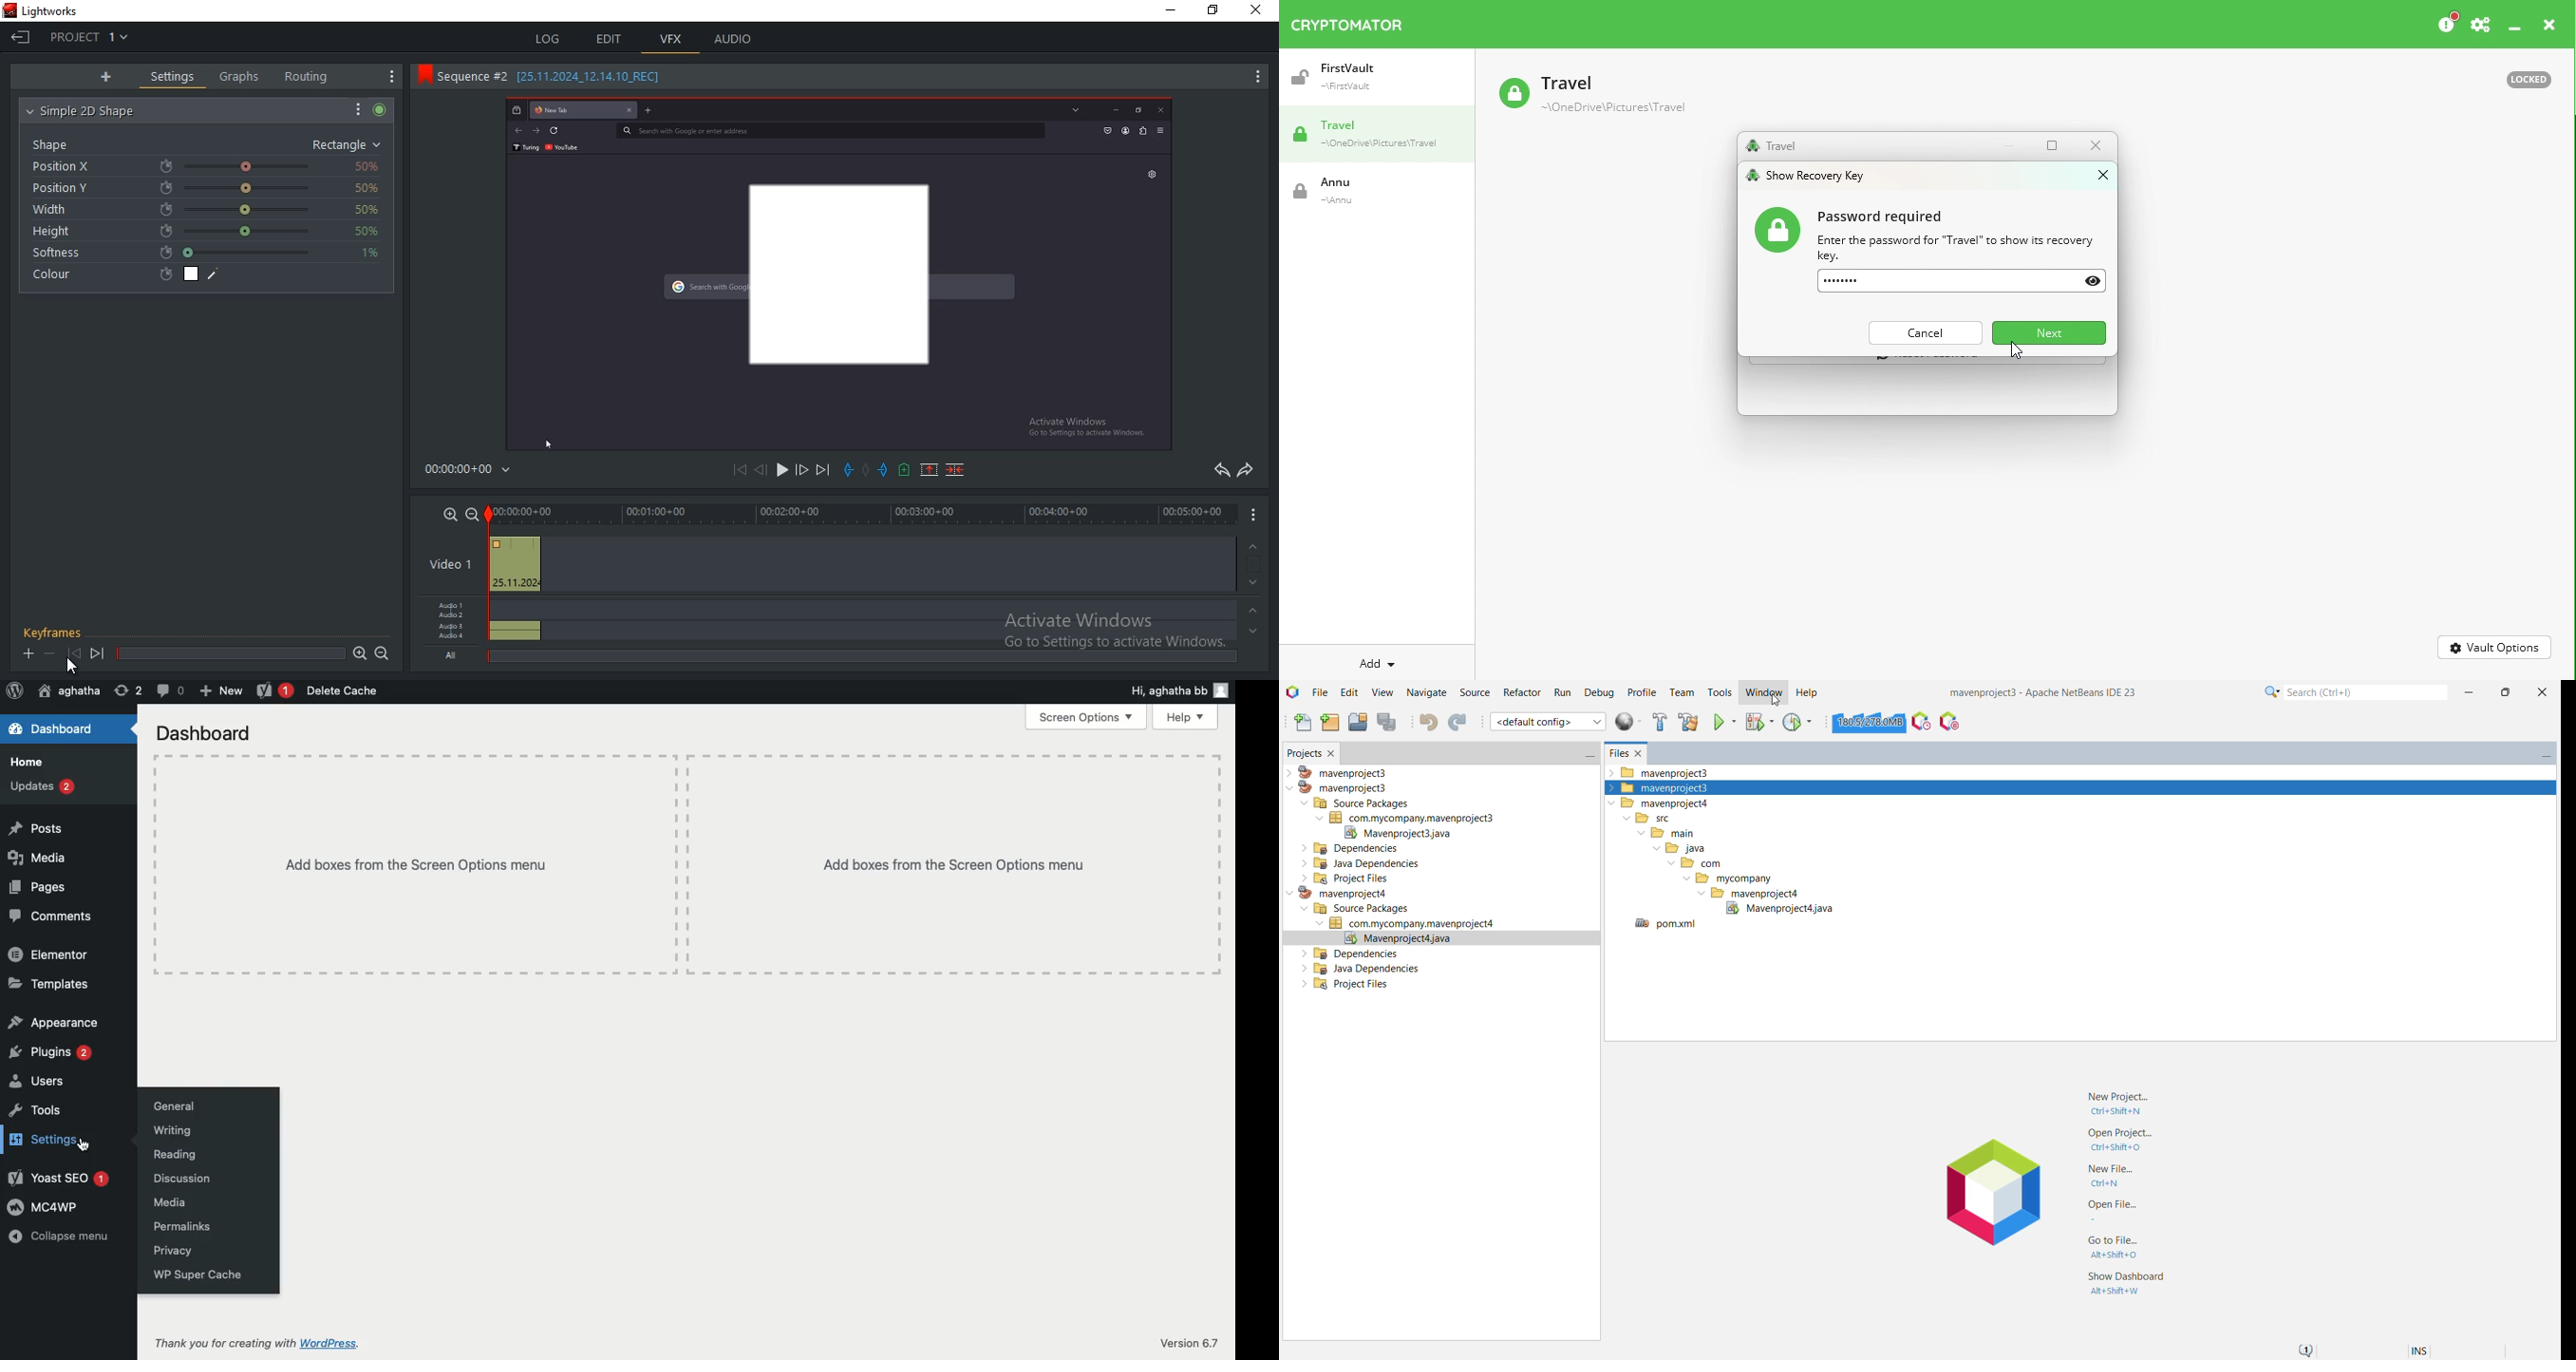  What do you see at coordinates (545, 74) in the screenshot?
I see `sequence title` at bounding box center [545, 74].